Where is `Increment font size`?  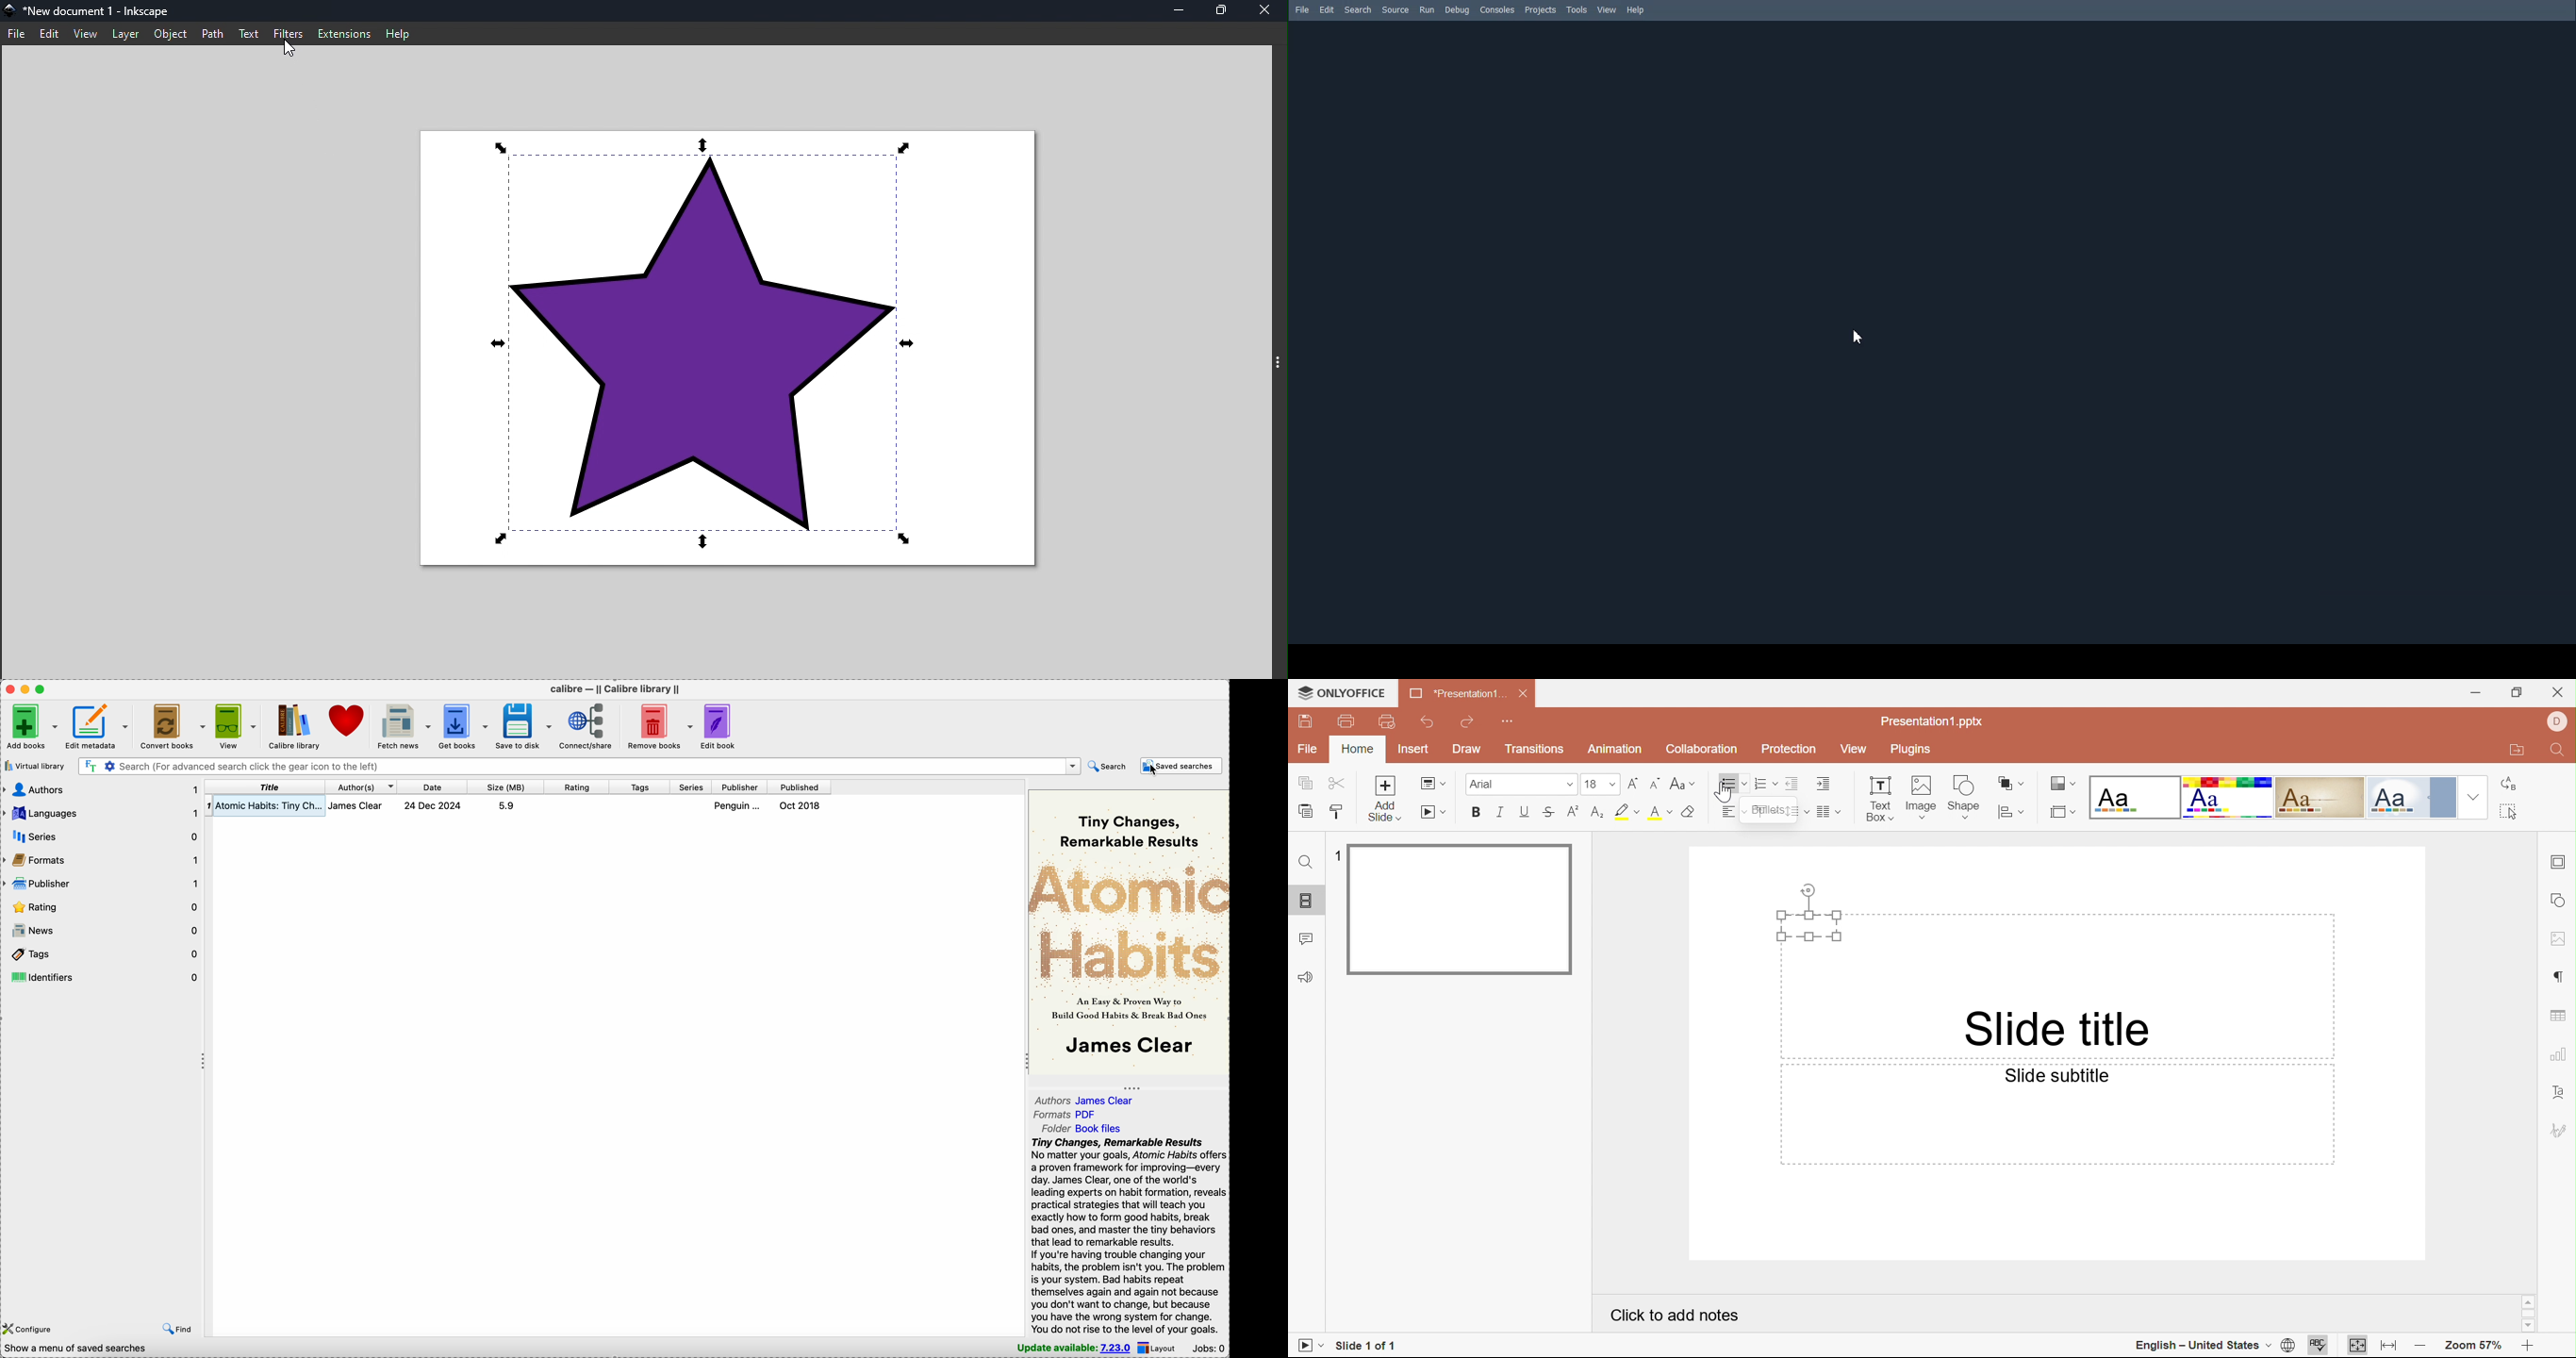
Increment font size is located at coordinates (1633, 783).